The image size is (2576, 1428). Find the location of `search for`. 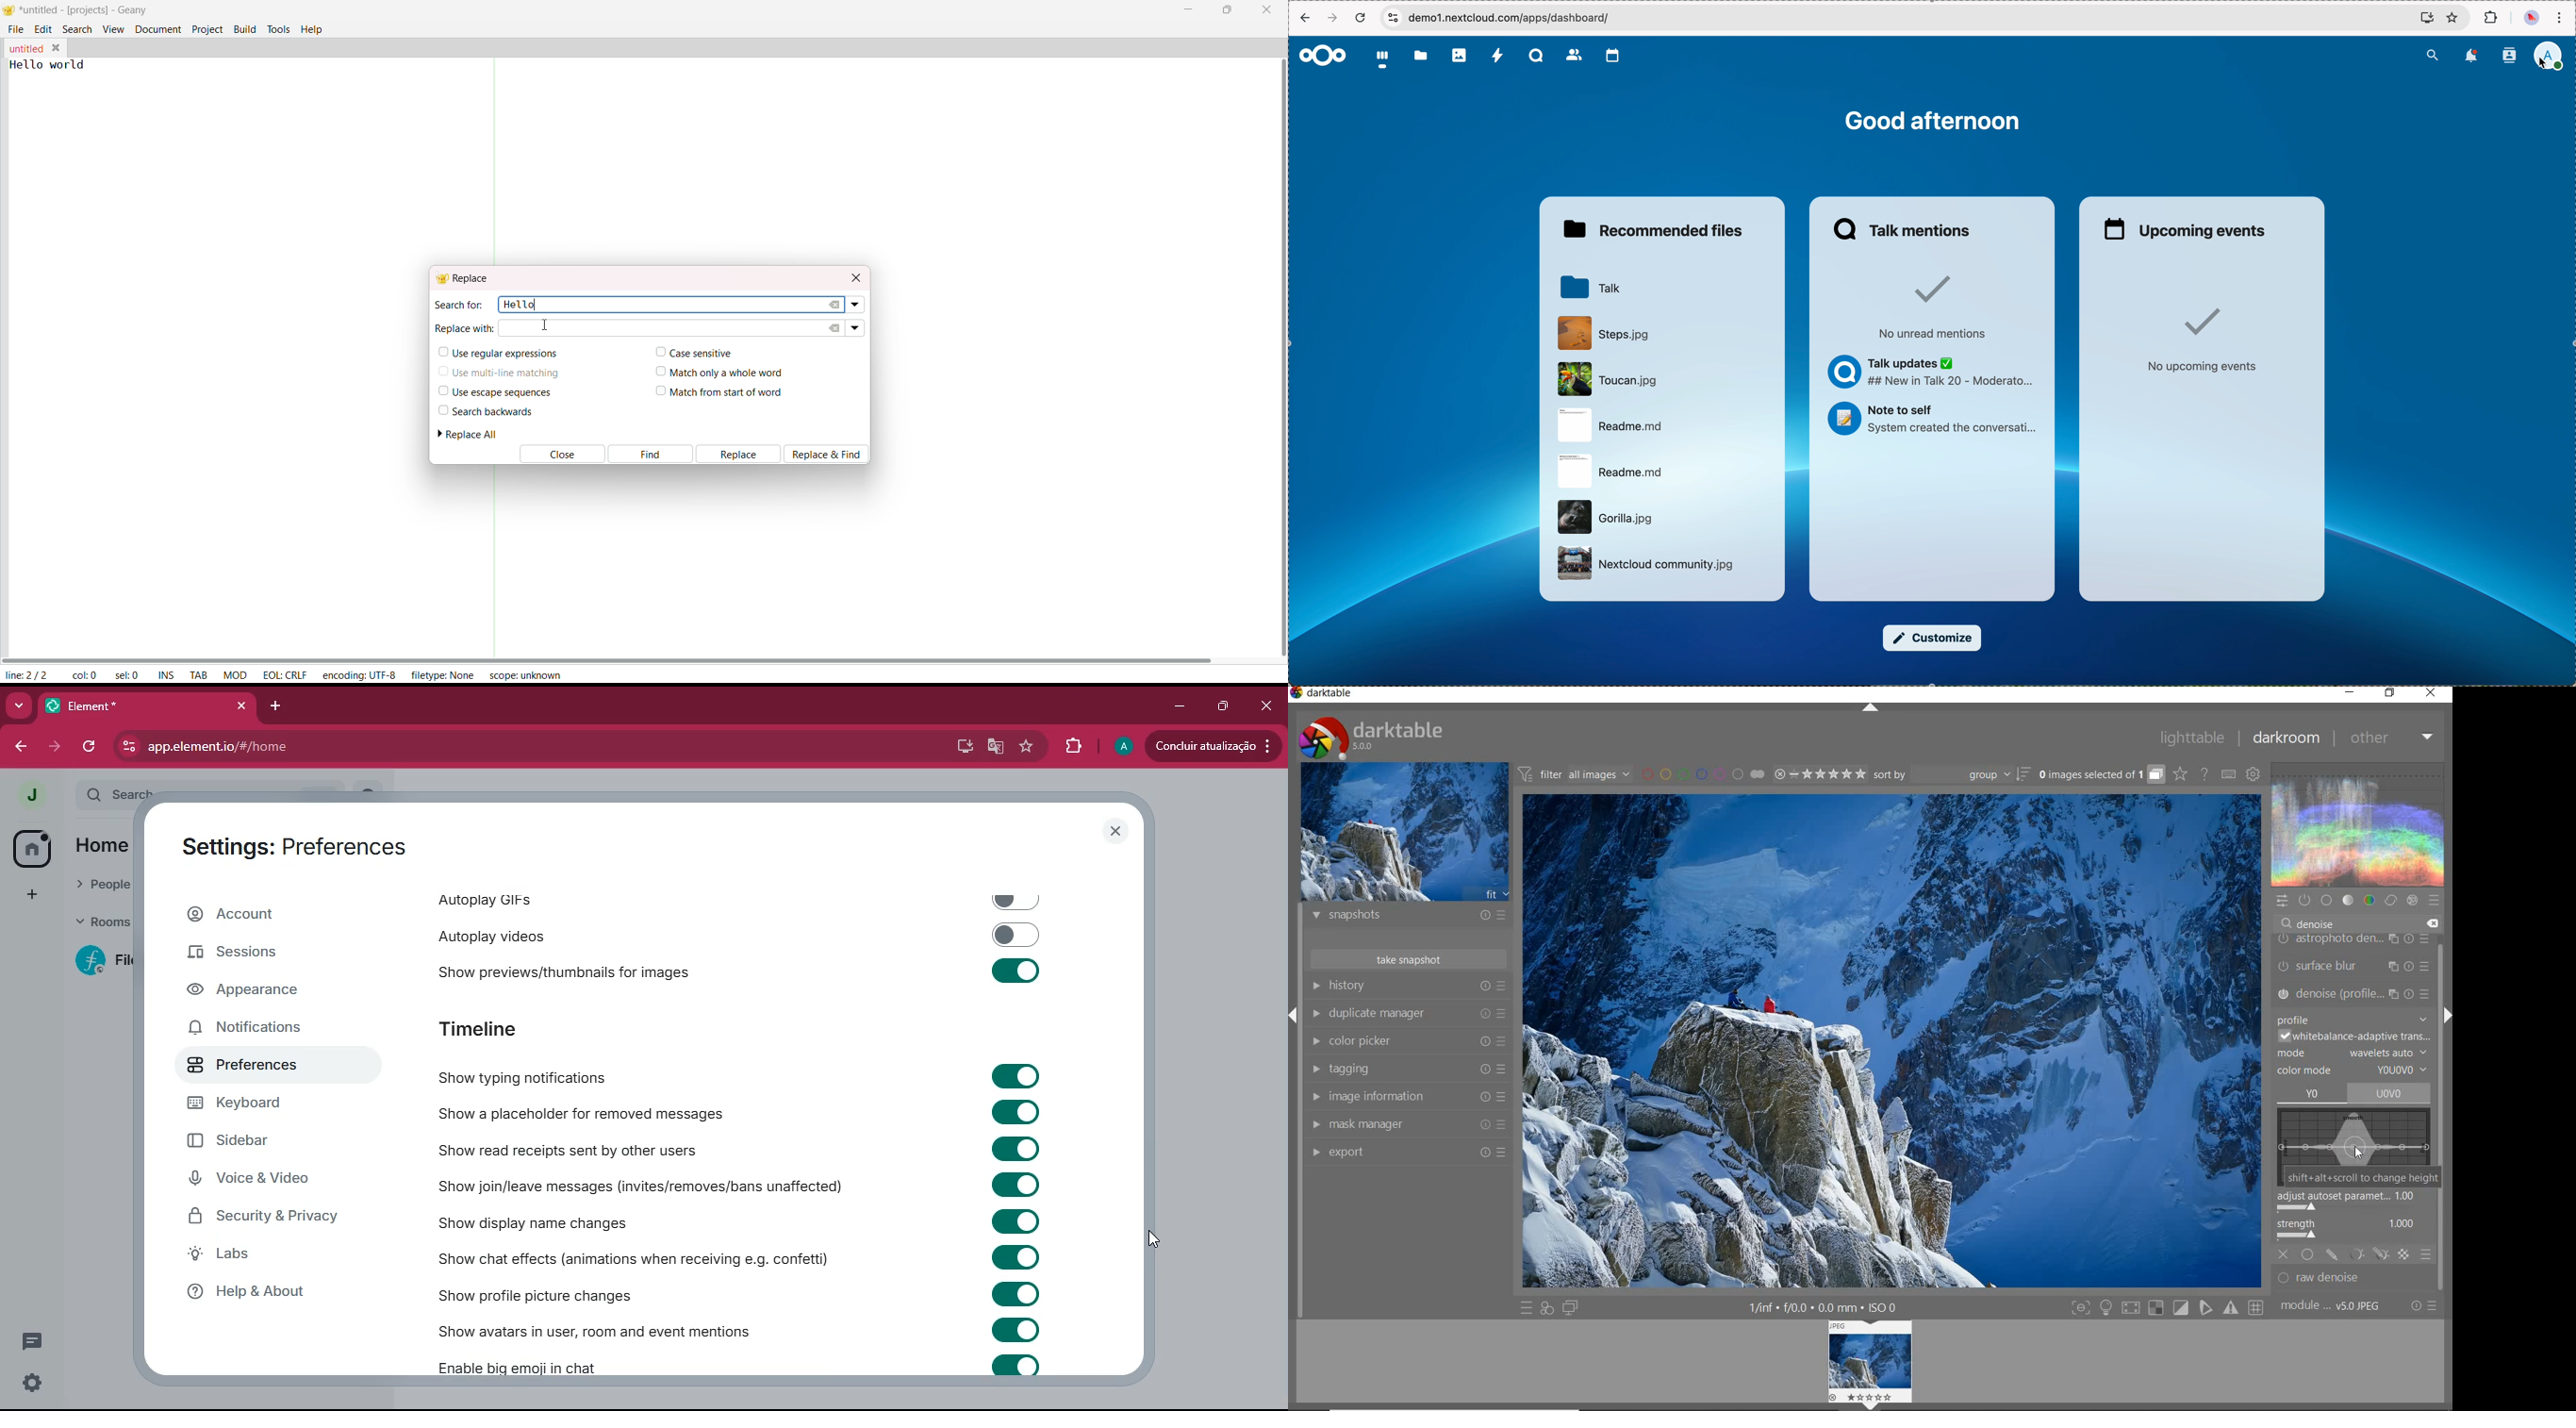

search for is located at coordinates (458, 305).